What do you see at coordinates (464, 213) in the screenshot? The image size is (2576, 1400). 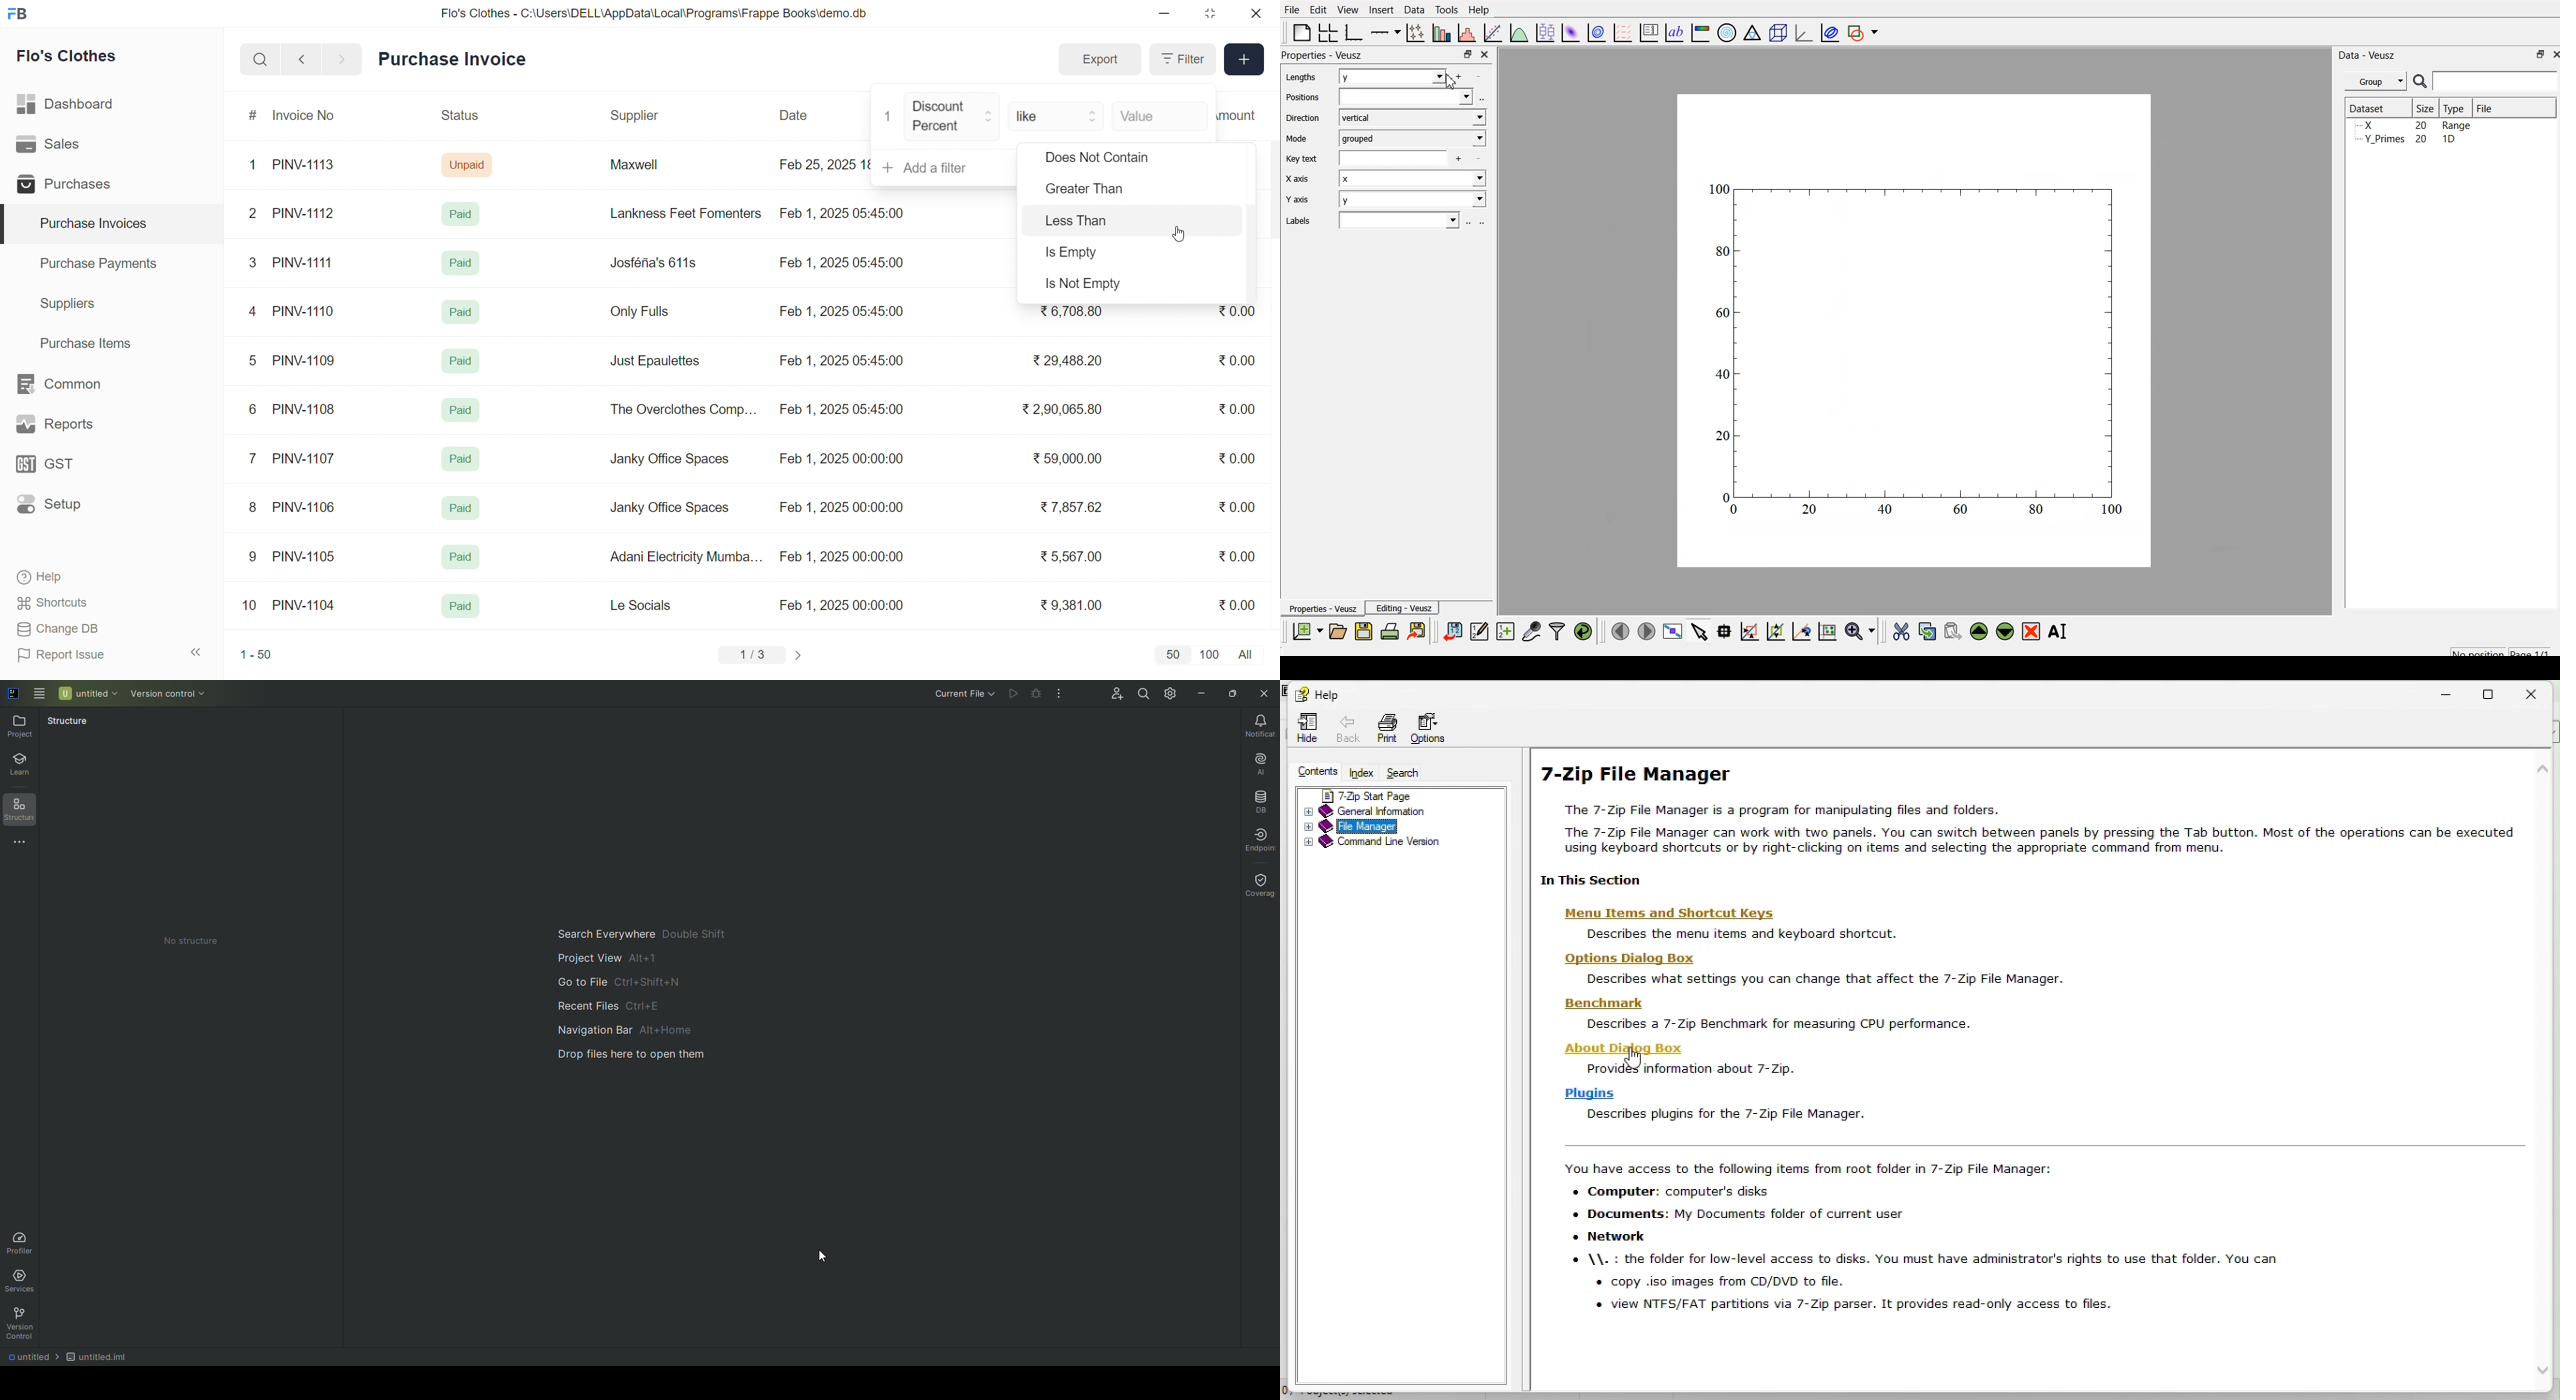 I see `Paid` at bounding box center [464, 213].